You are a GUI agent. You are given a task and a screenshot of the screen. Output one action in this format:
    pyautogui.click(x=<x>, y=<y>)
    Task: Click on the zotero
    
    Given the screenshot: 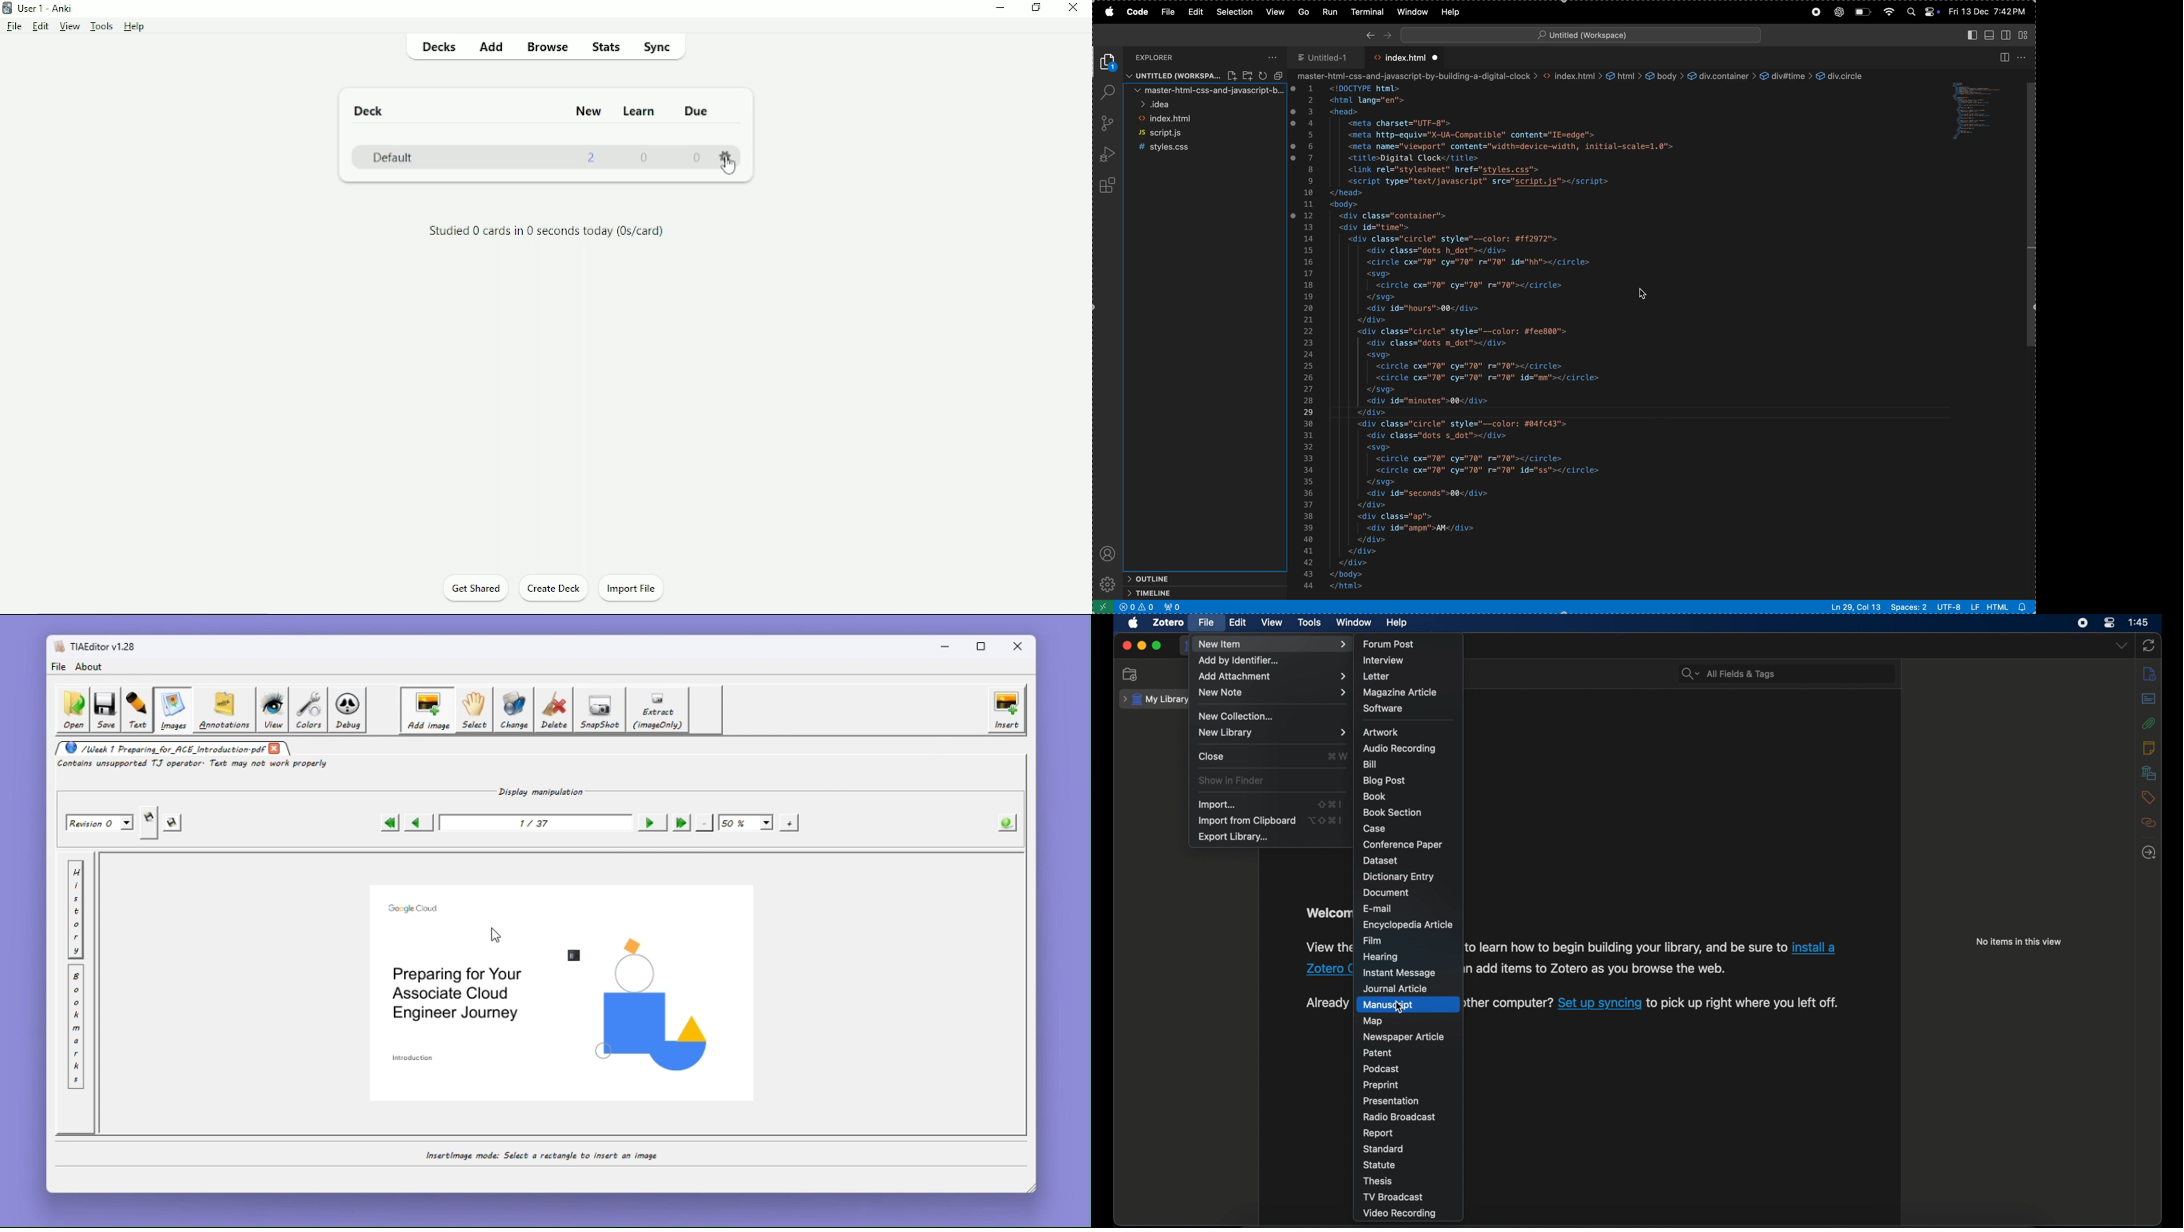 What is the action you would take?
    pyautogui.click(x=1169, y=622)
    